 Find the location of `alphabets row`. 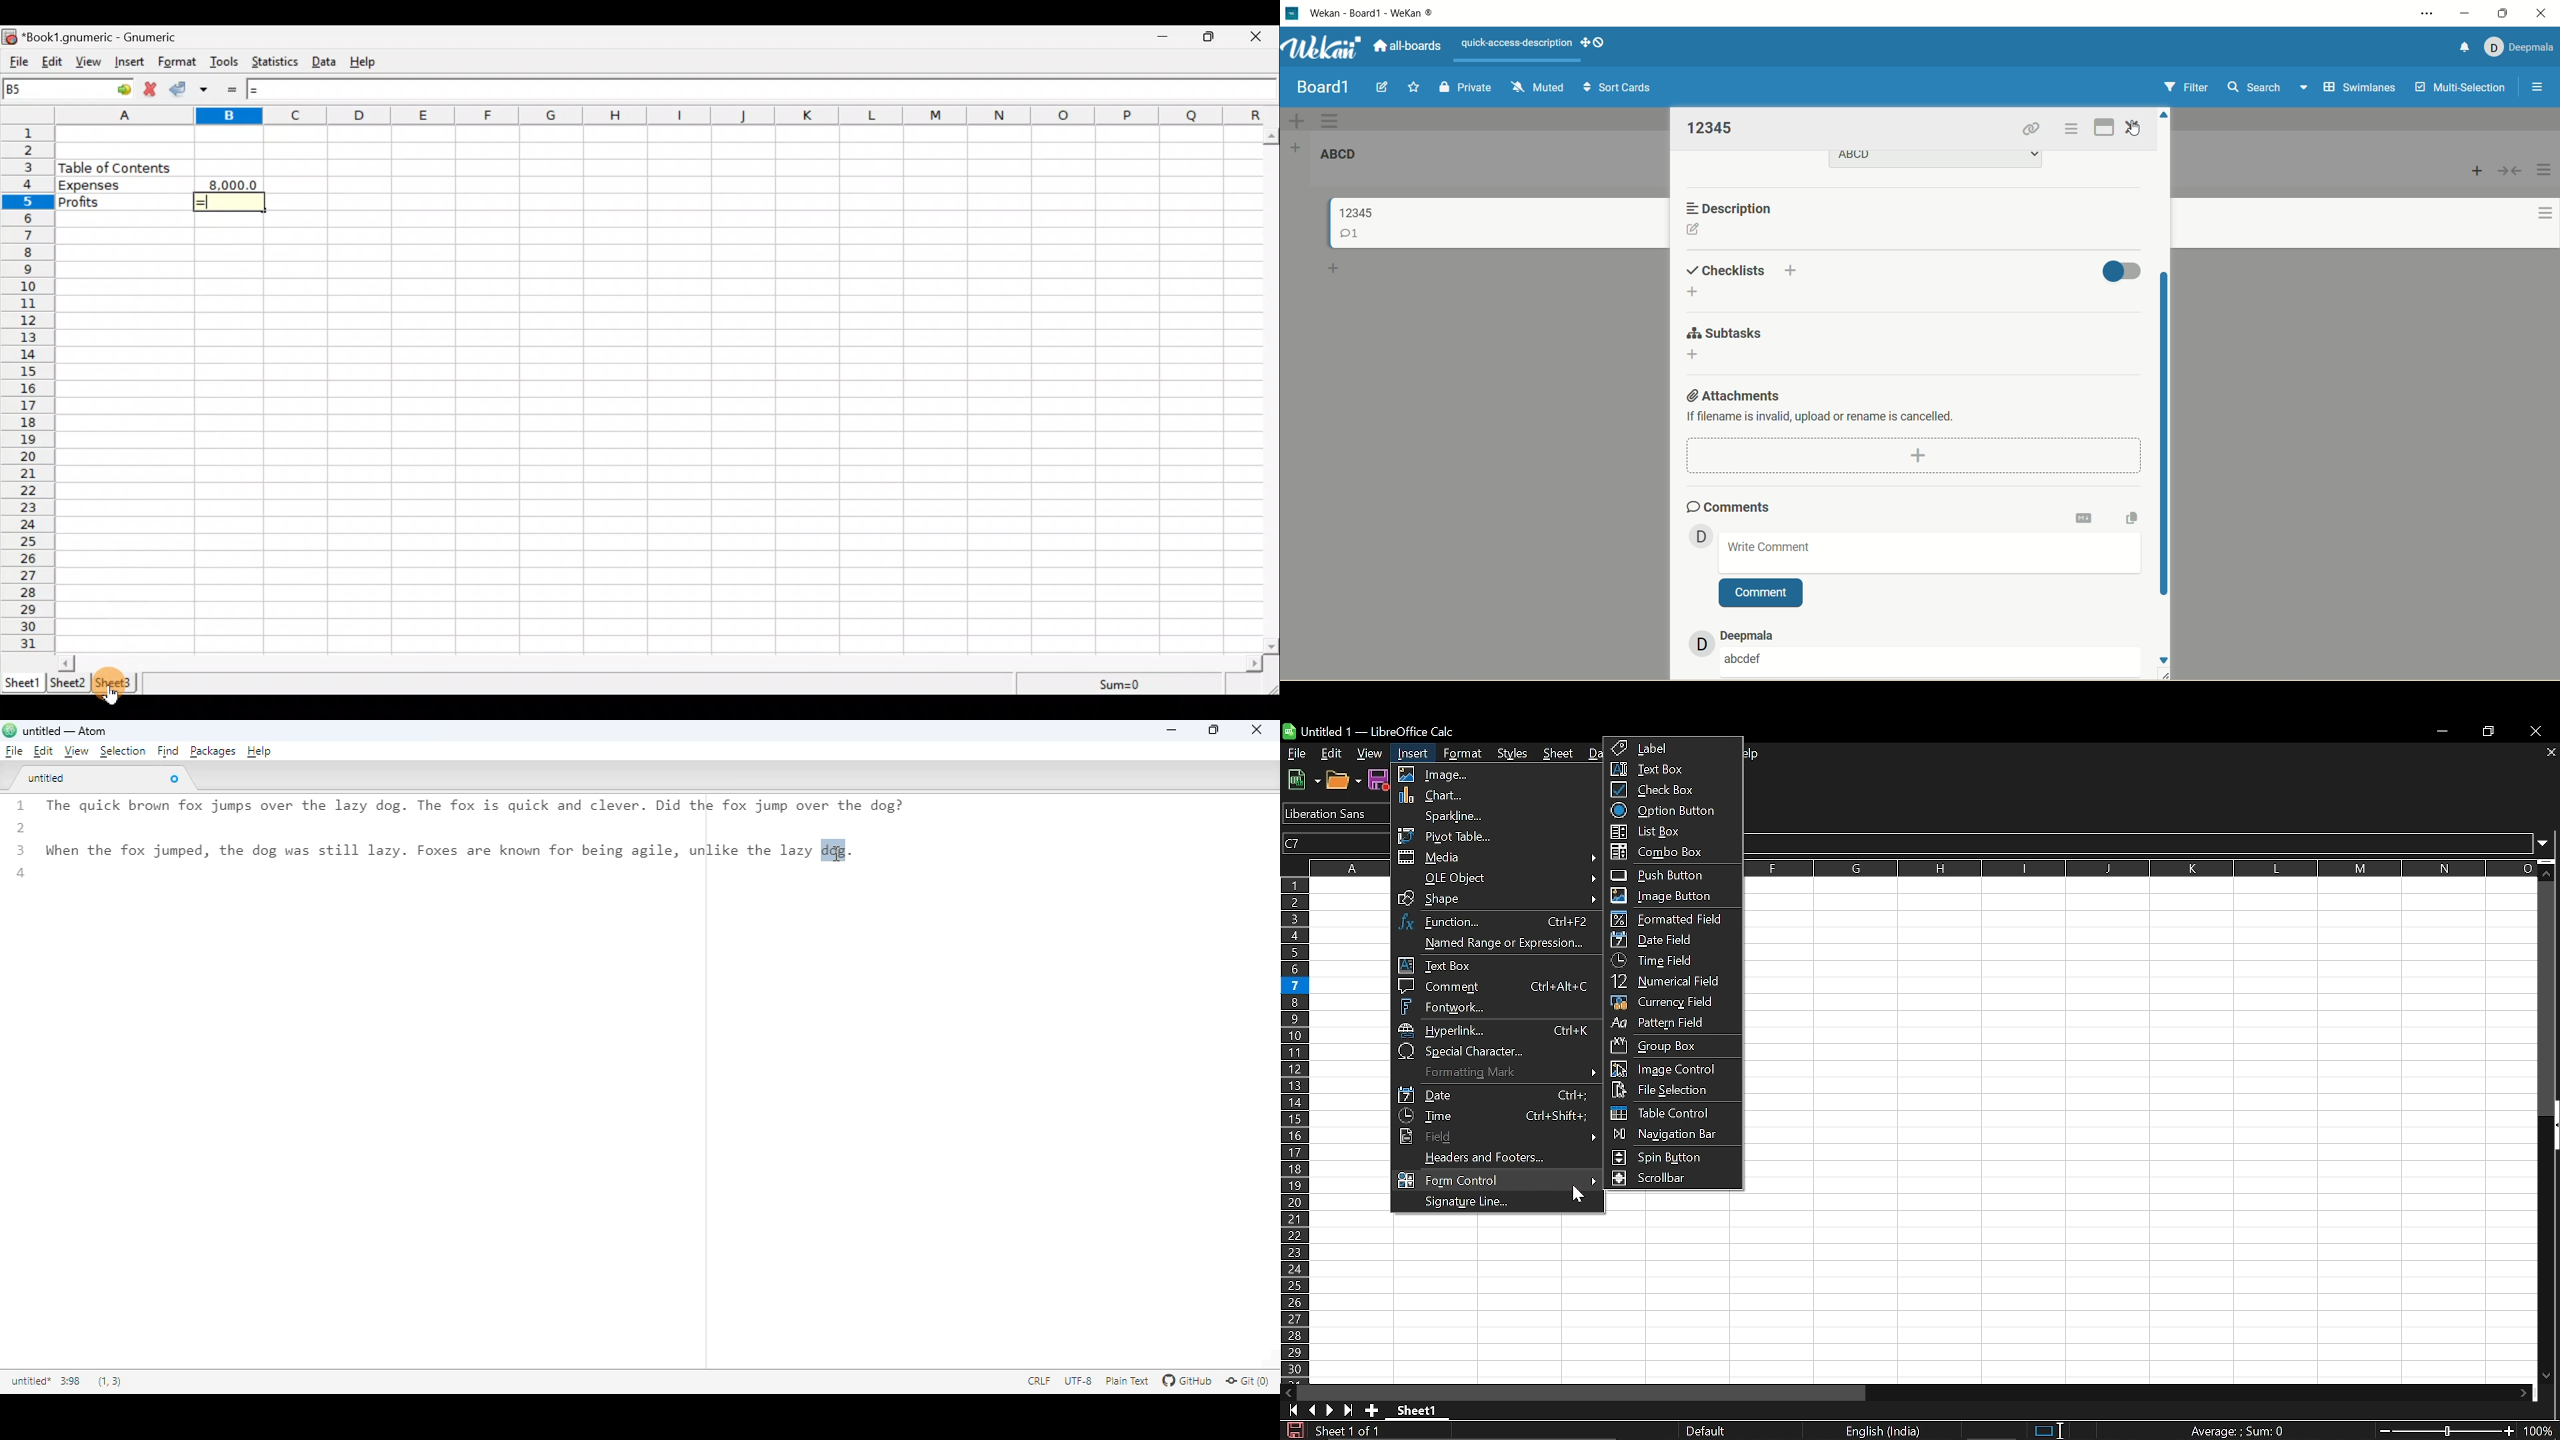

alphabets row is located at coordinates (648, 116).